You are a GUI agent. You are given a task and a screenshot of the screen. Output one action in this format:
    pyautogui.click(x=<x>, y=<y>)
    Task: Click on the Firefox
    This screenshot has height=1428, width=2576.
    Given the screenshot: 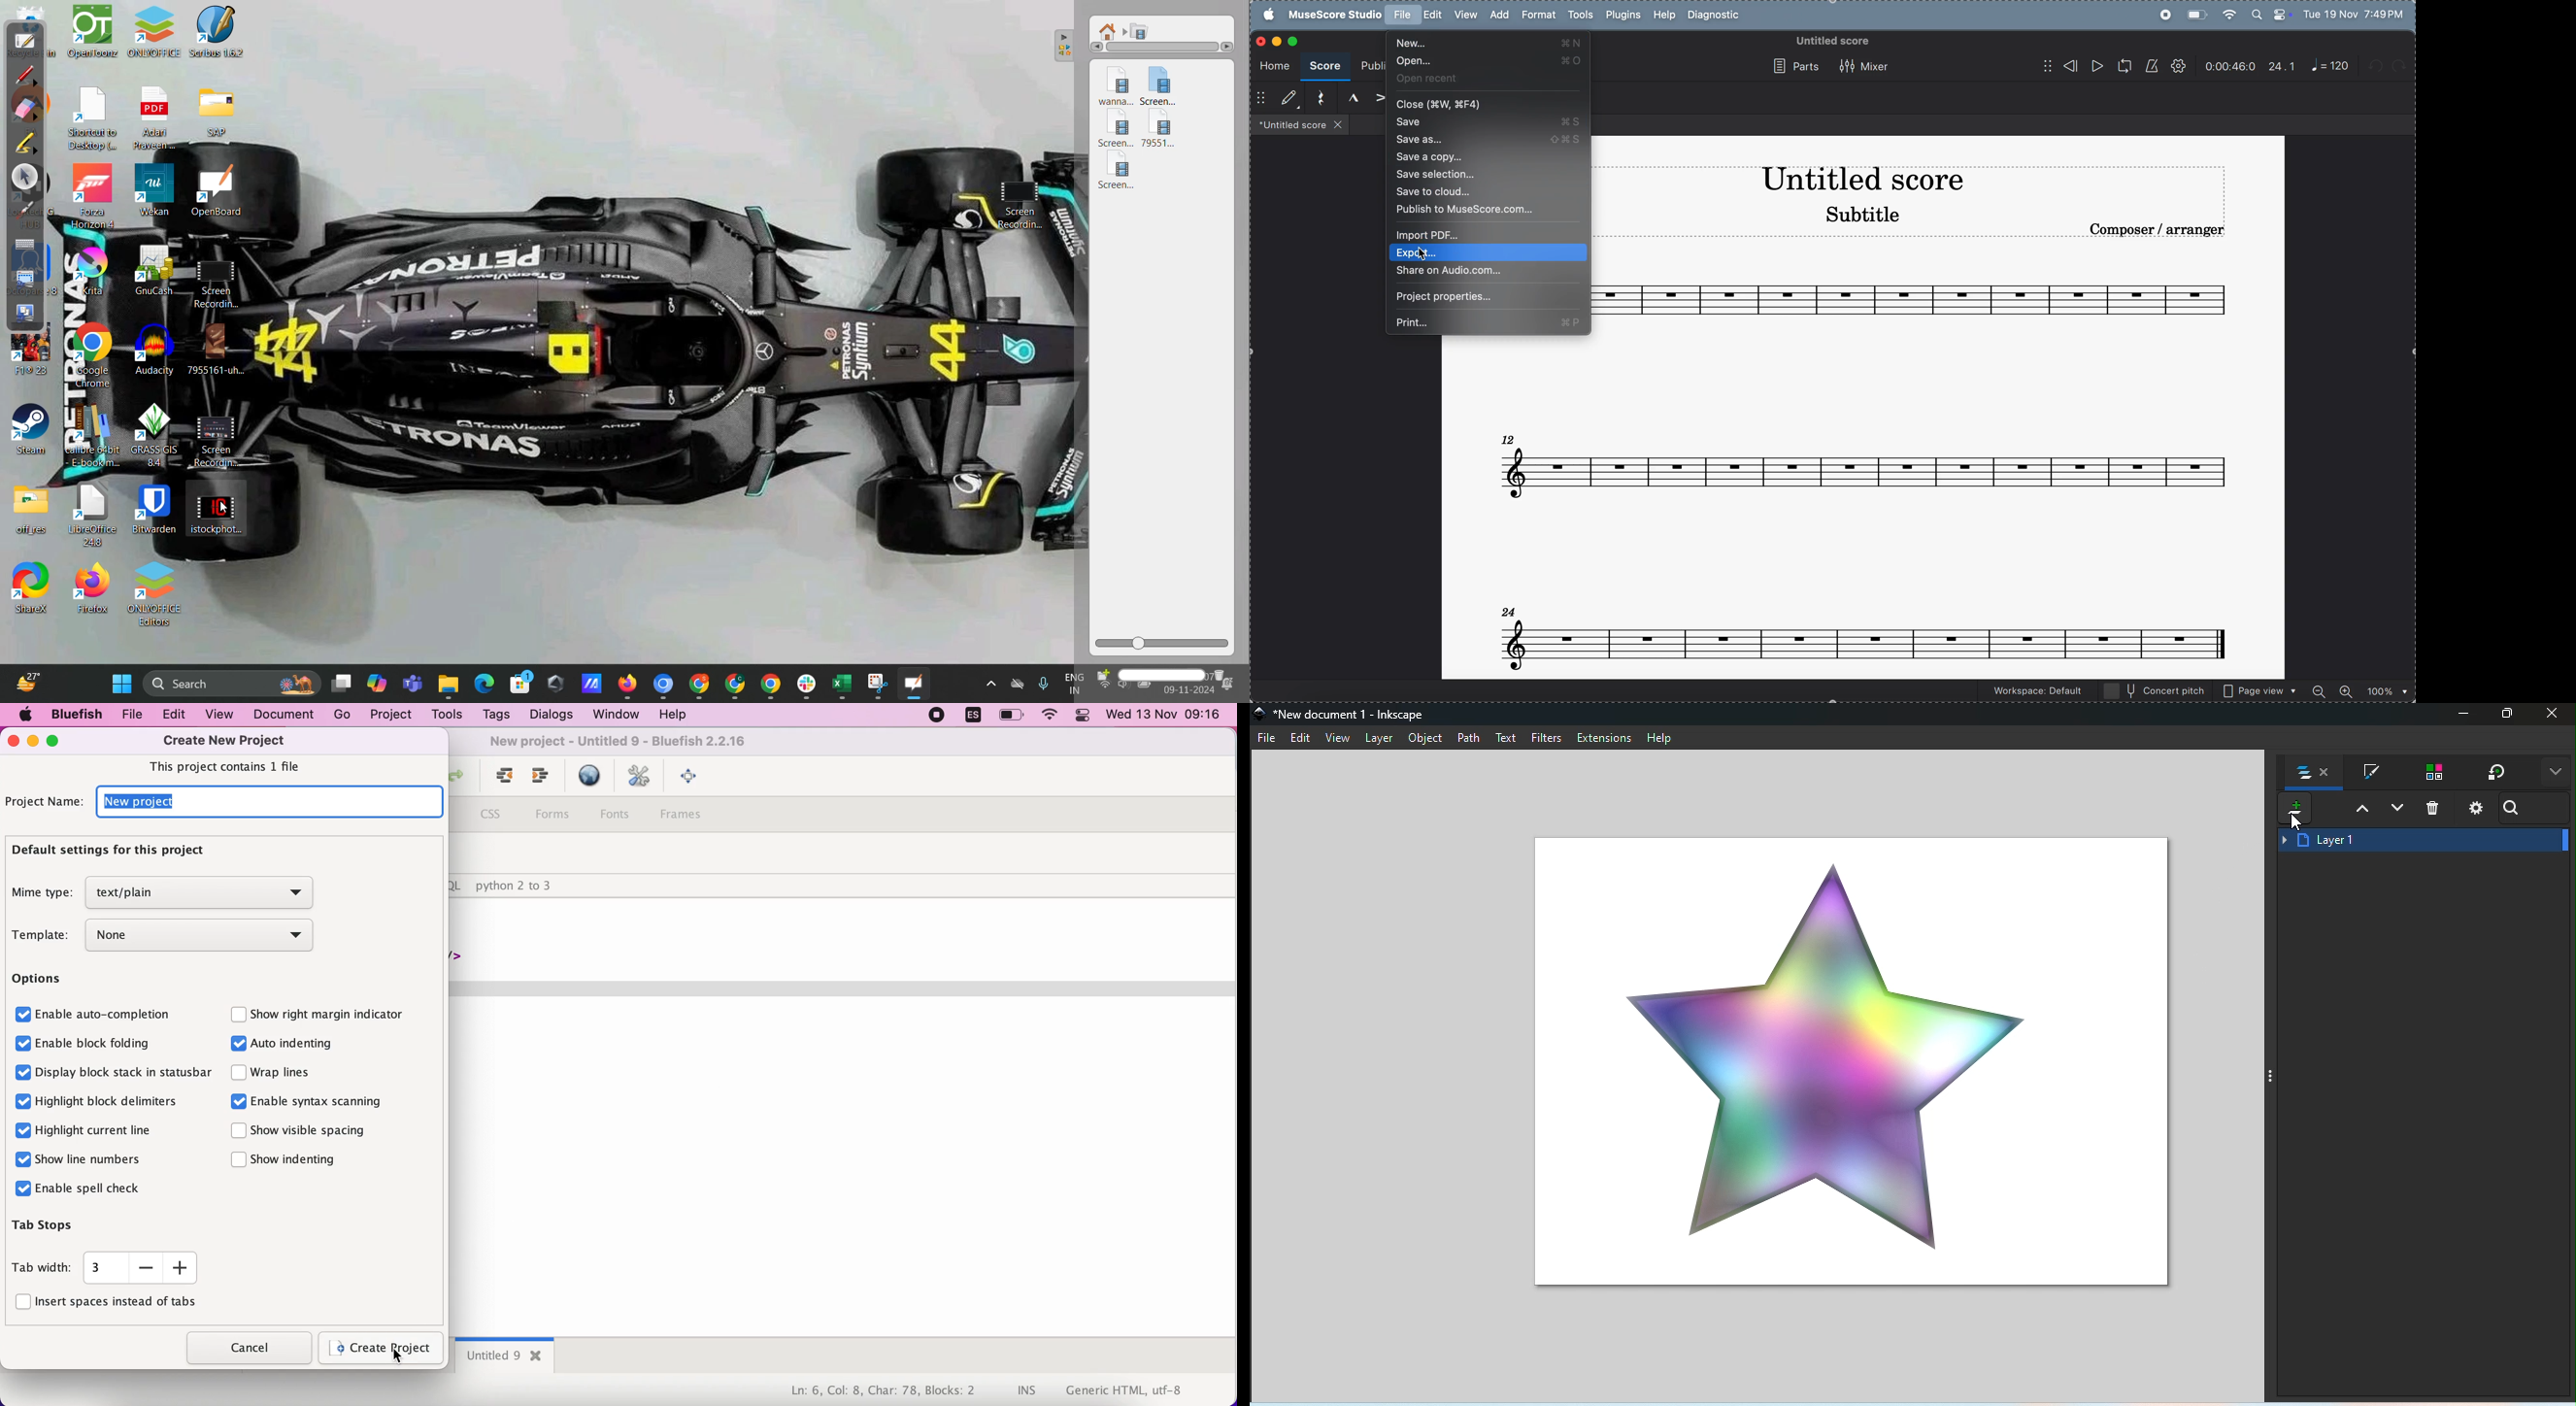 What is the action you would take?
    pyautogui.click(x=96, y=589)
    